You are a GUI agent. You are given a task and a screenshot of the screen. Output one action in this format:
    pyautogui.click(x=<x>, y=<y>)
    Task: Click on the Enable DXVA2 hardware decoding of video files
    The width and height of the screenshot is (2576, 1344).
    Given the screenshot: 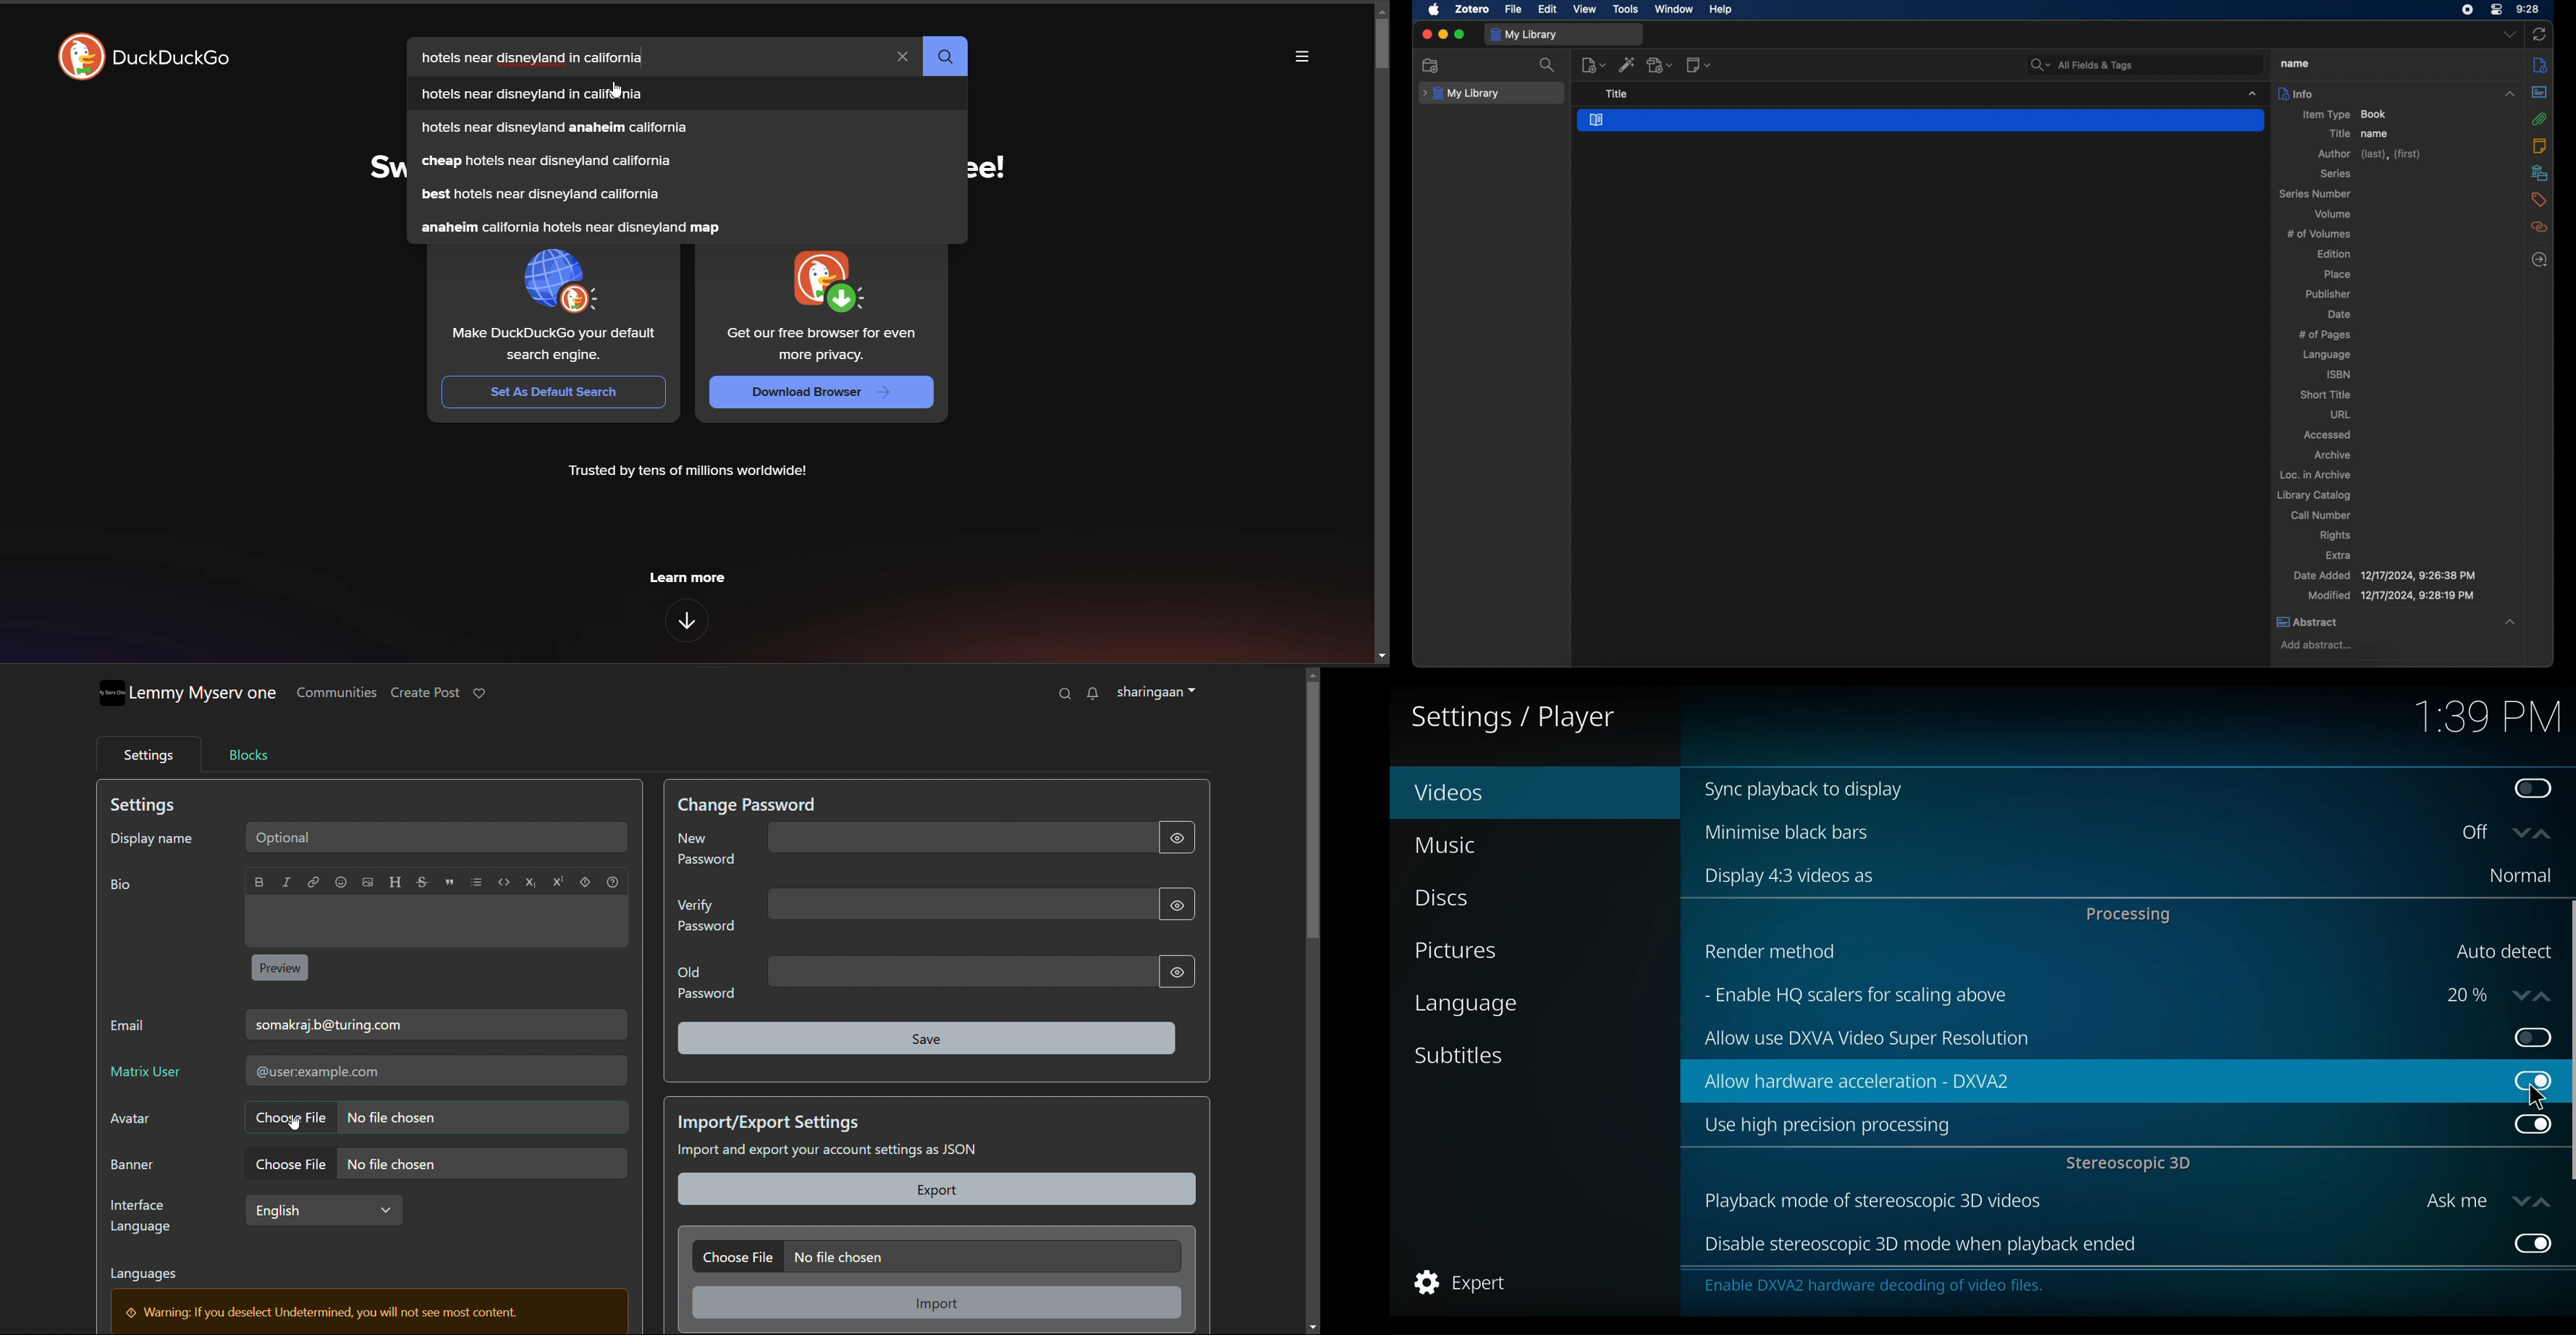 What is the action you would take?
    pyautogui.click(x=1871, y=1289)
    